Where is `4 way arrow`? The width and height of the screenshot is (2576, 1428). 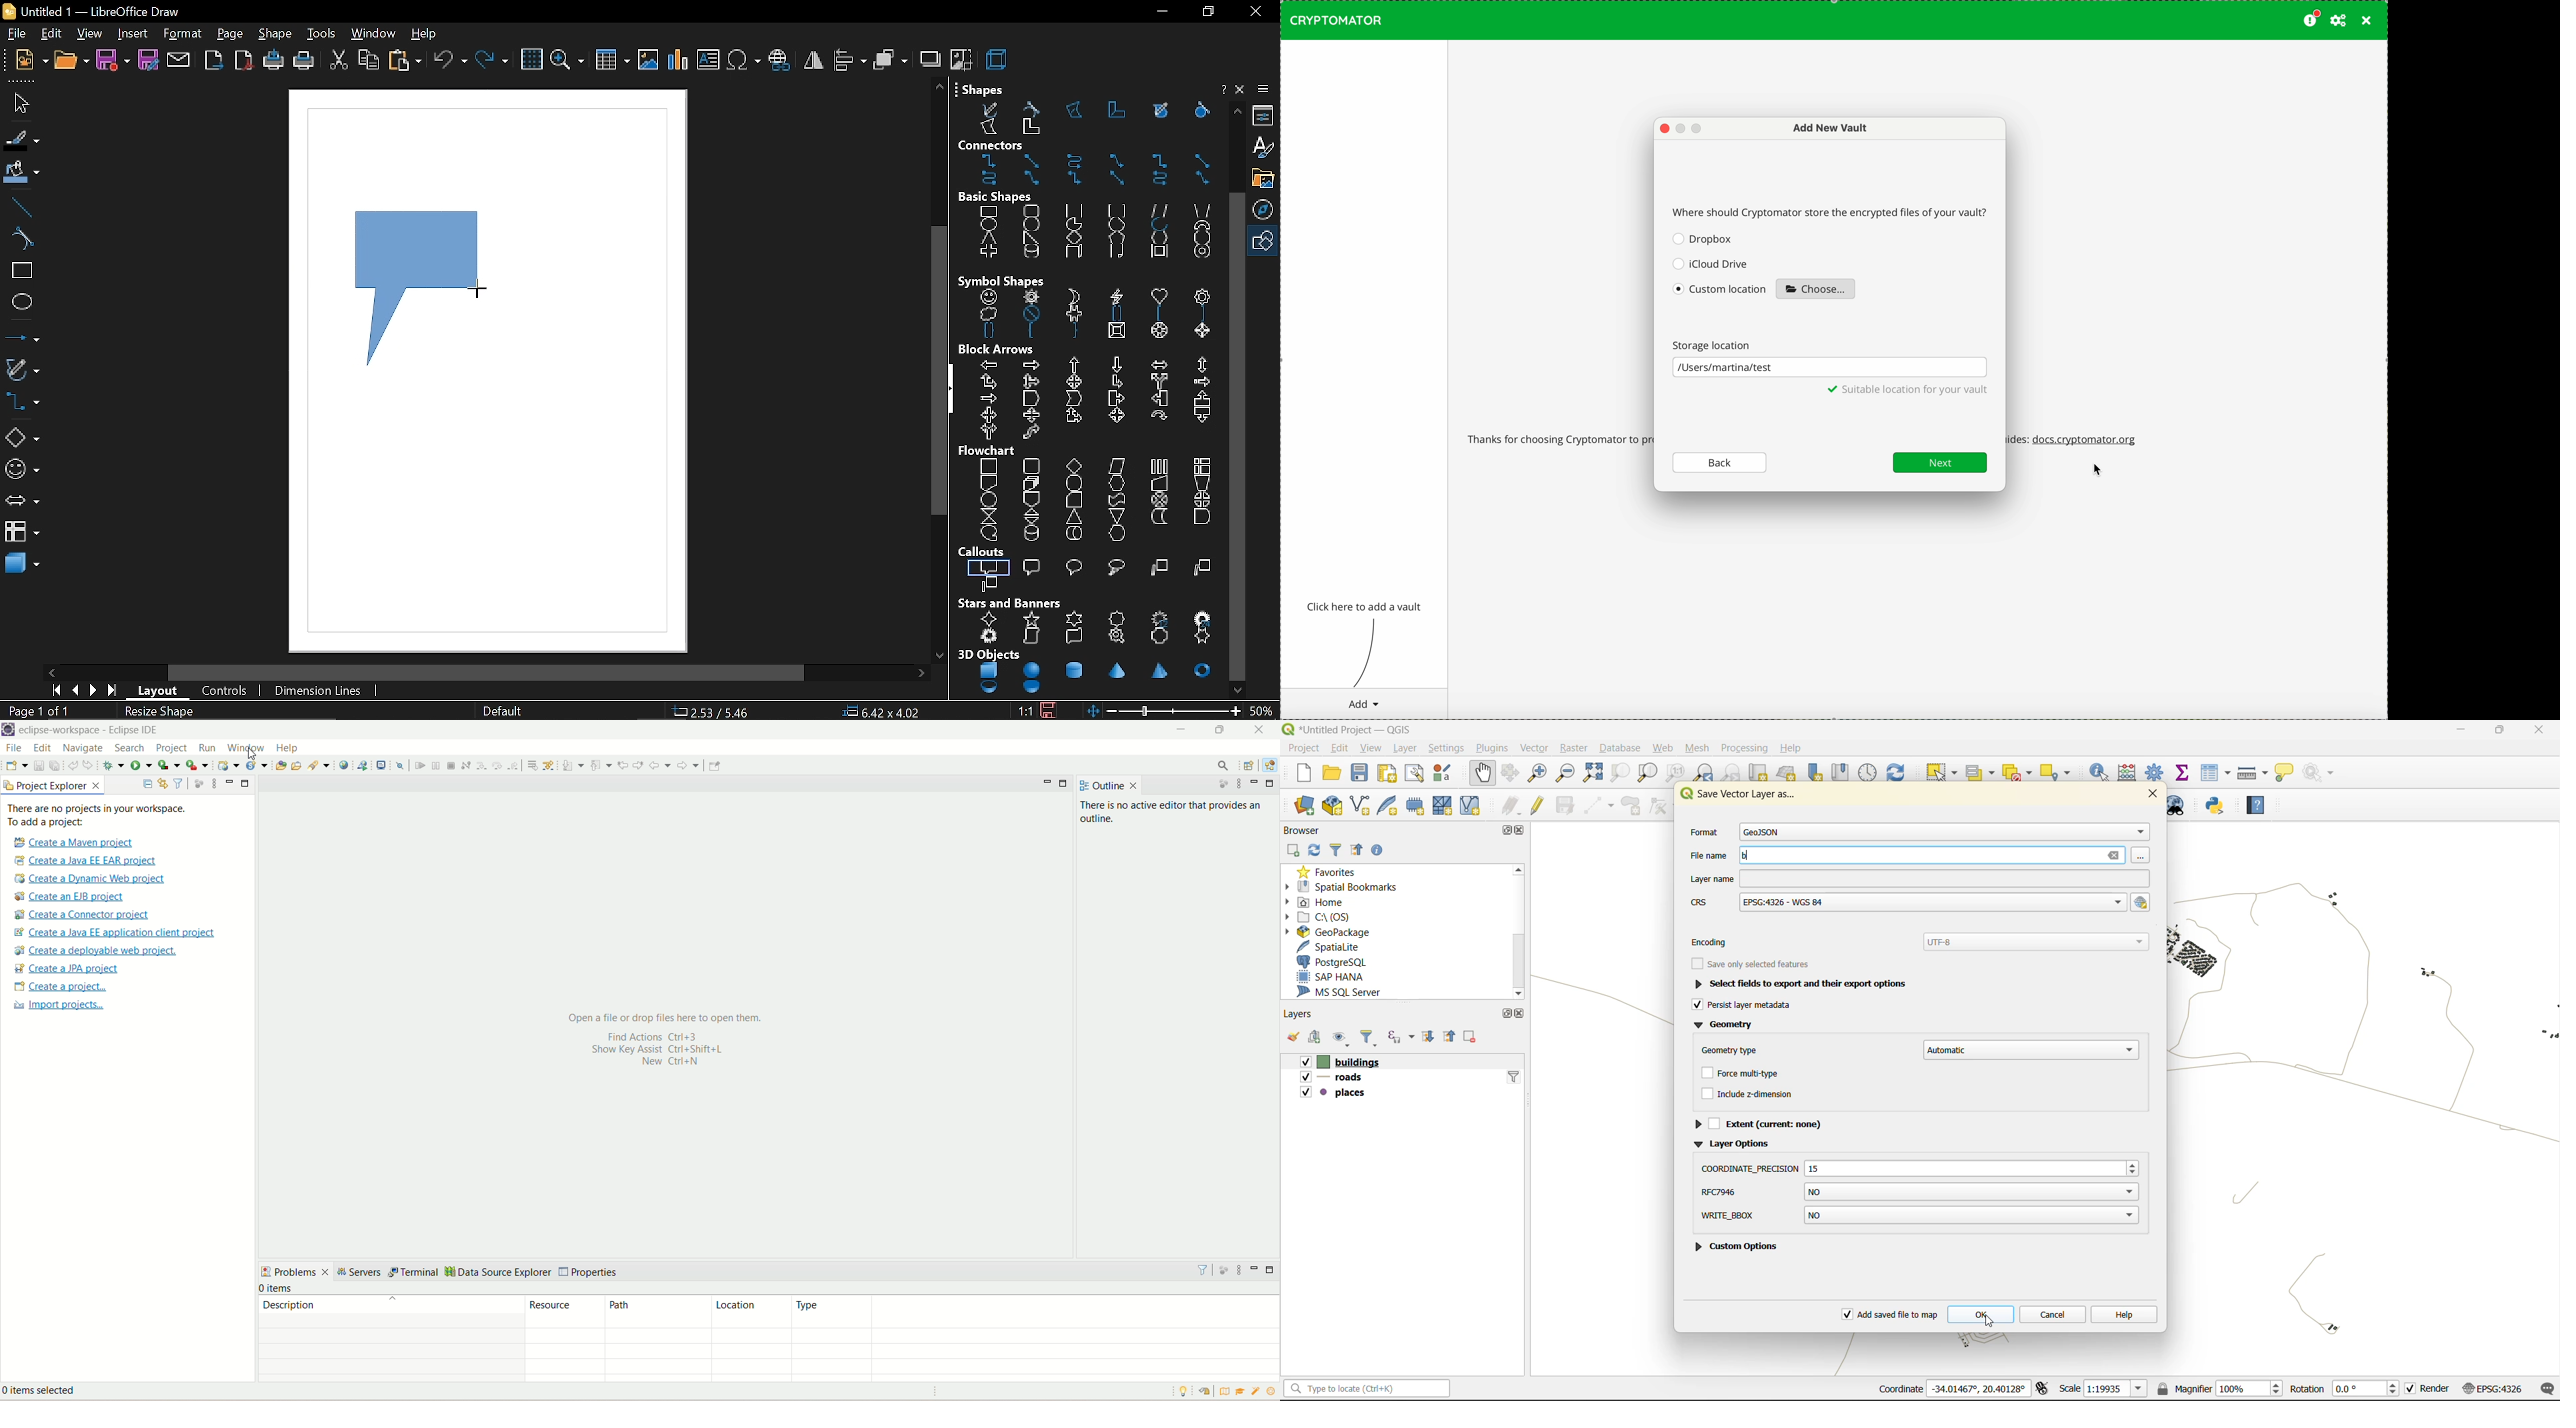 4 way arrow is located at coordinates (1074, 382).